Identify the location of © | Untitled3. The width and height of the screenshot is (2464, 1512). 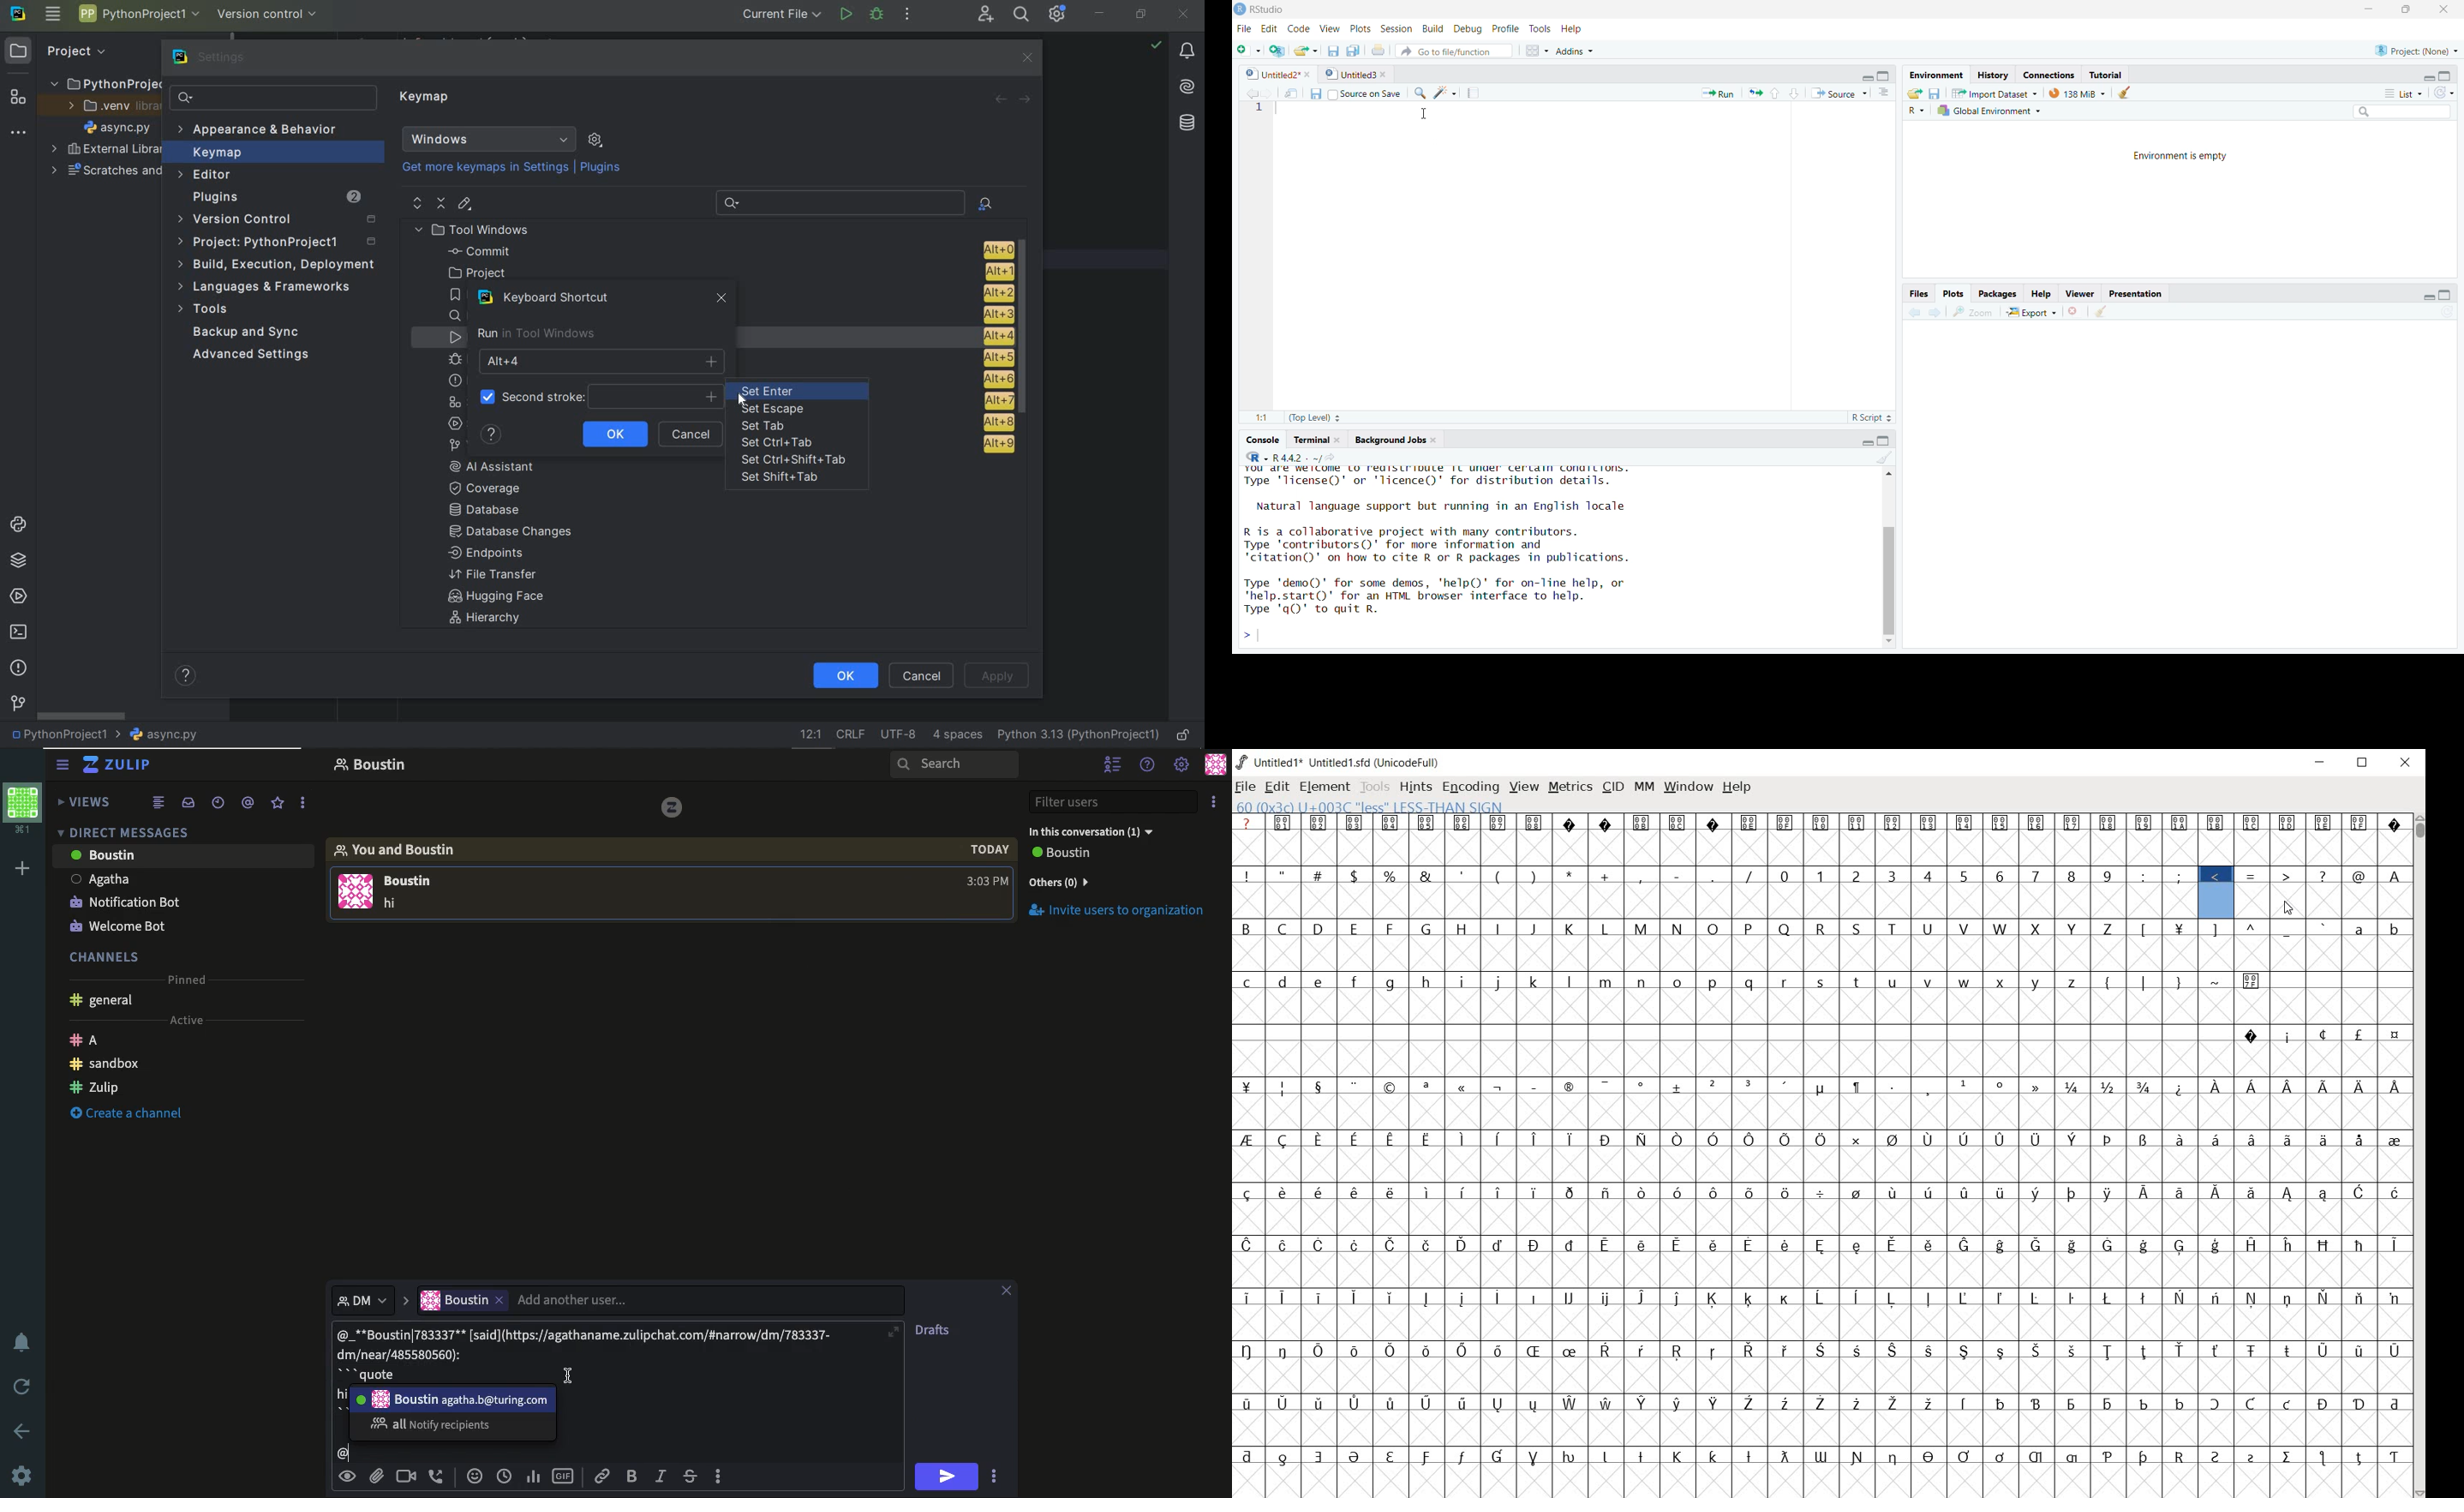
(1345, 73).